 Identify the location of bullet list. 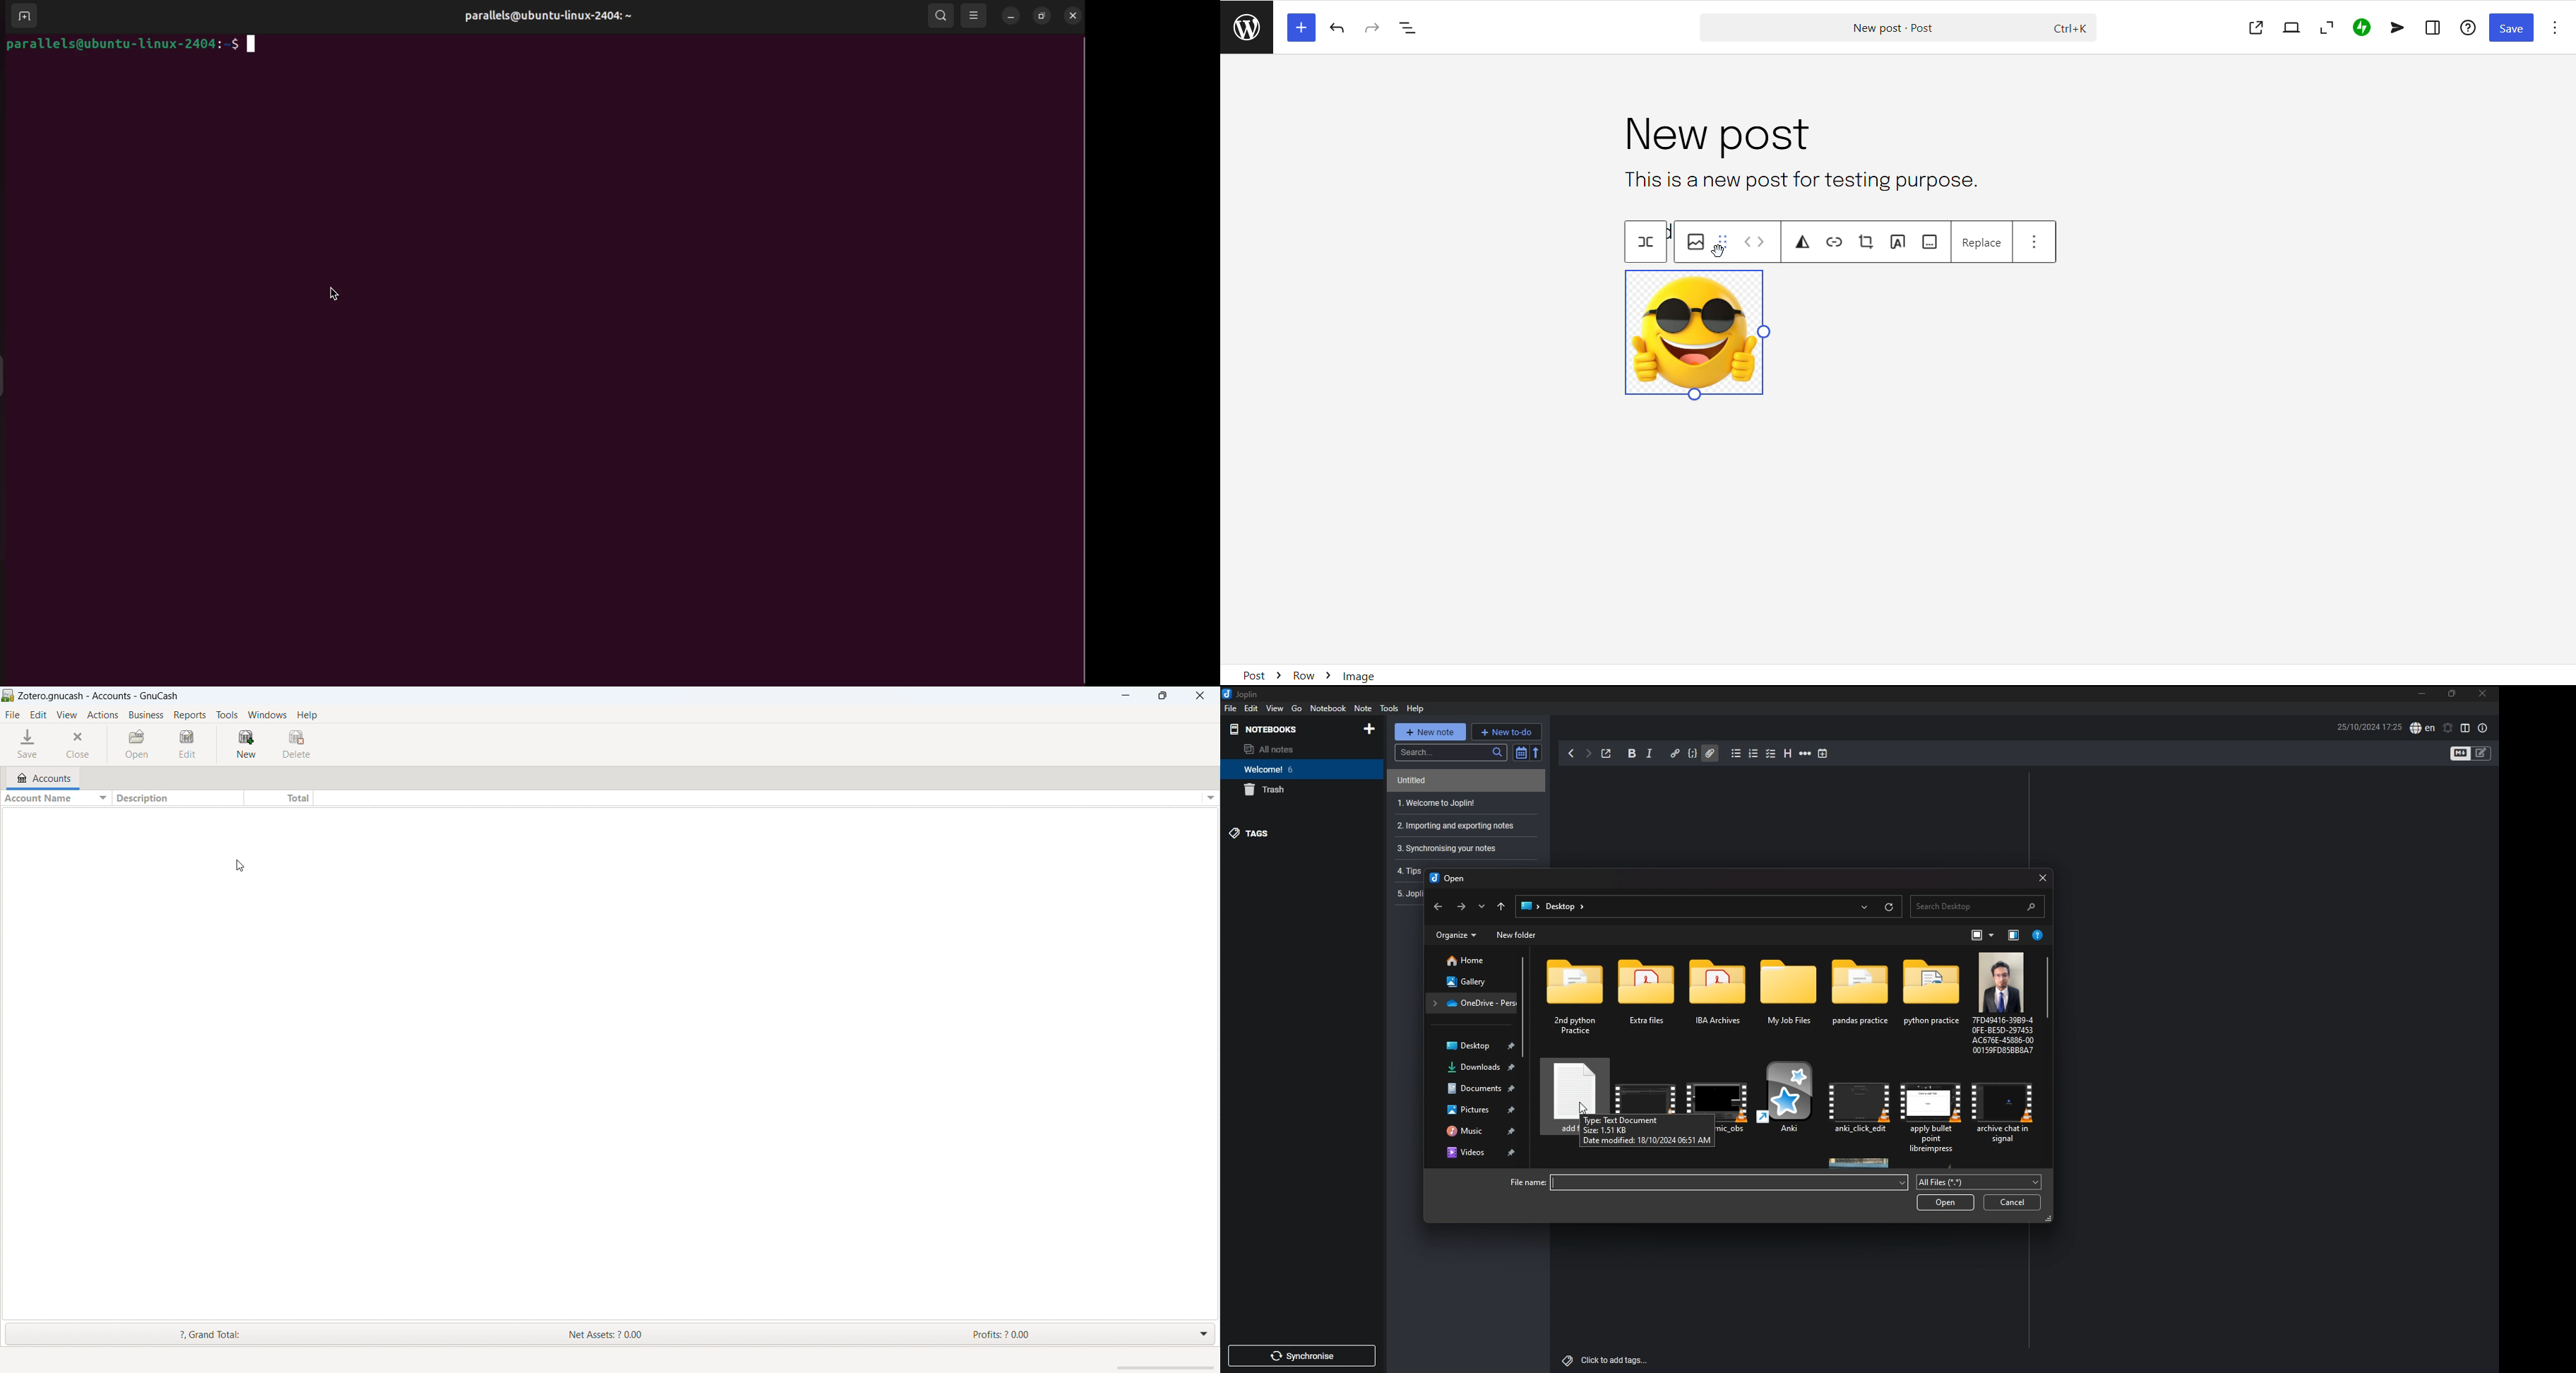
(1737, 753).